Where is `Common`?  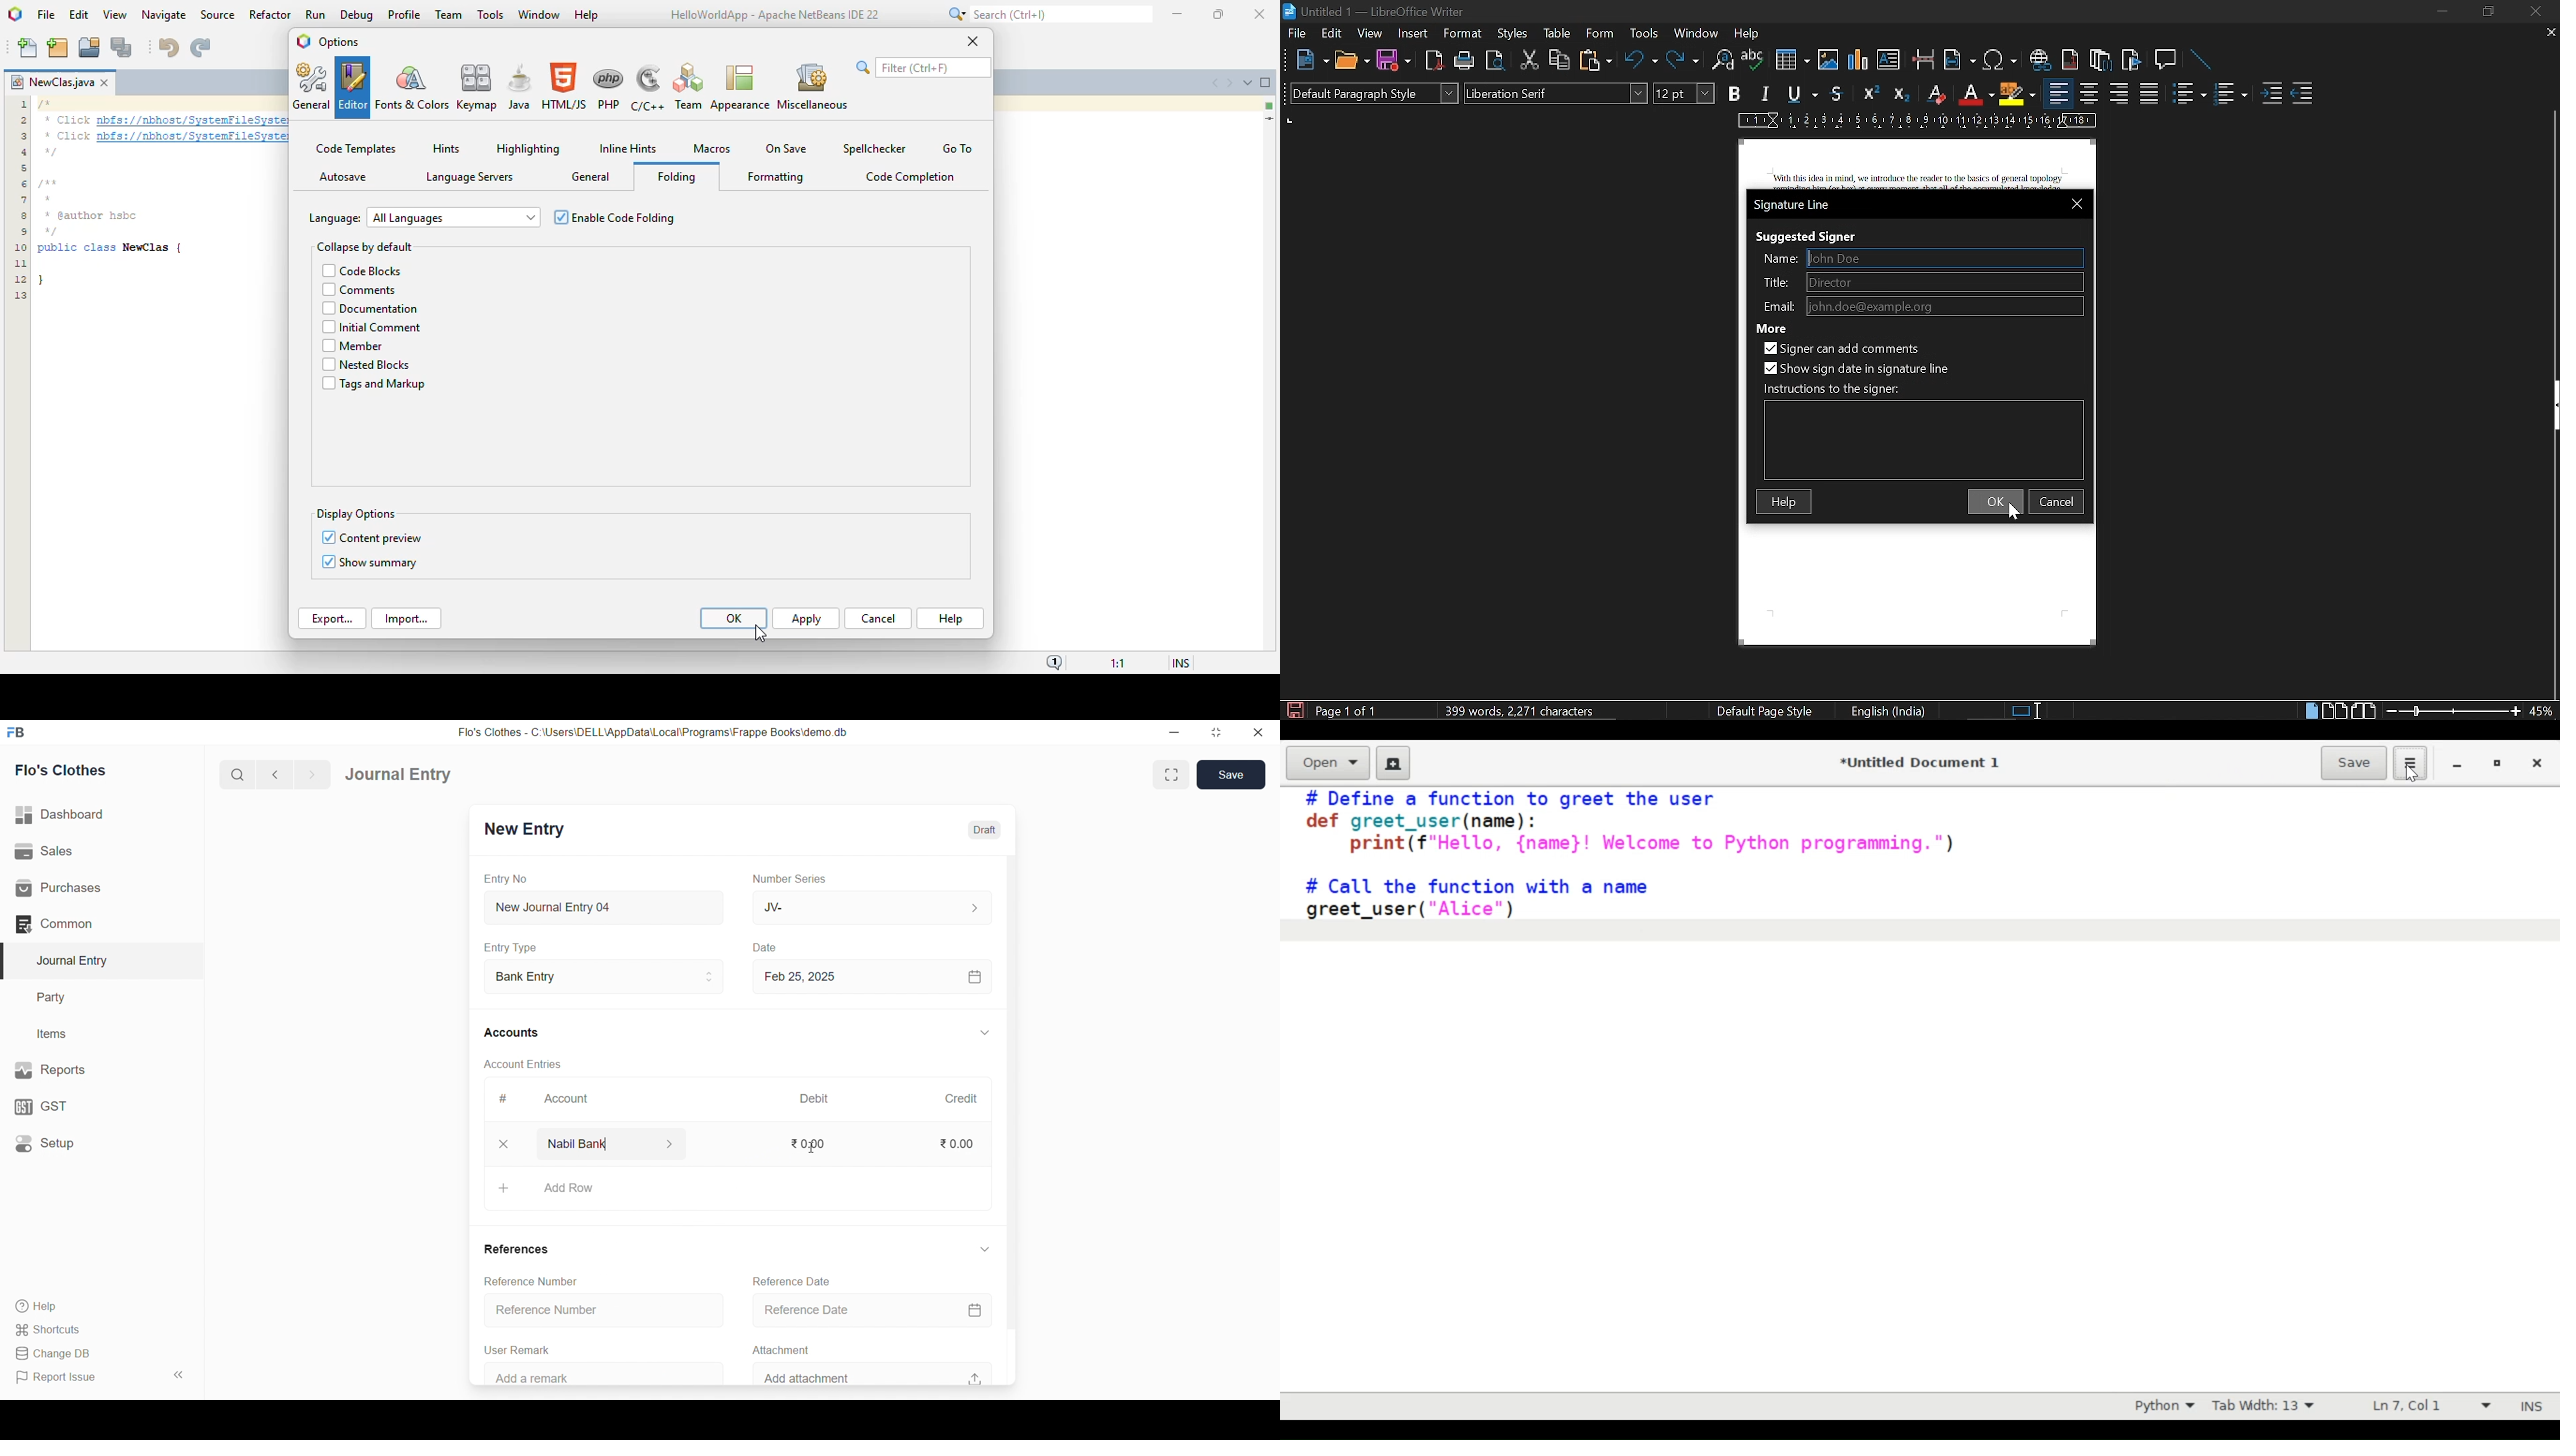
Common is located at coordinates (89, 923).